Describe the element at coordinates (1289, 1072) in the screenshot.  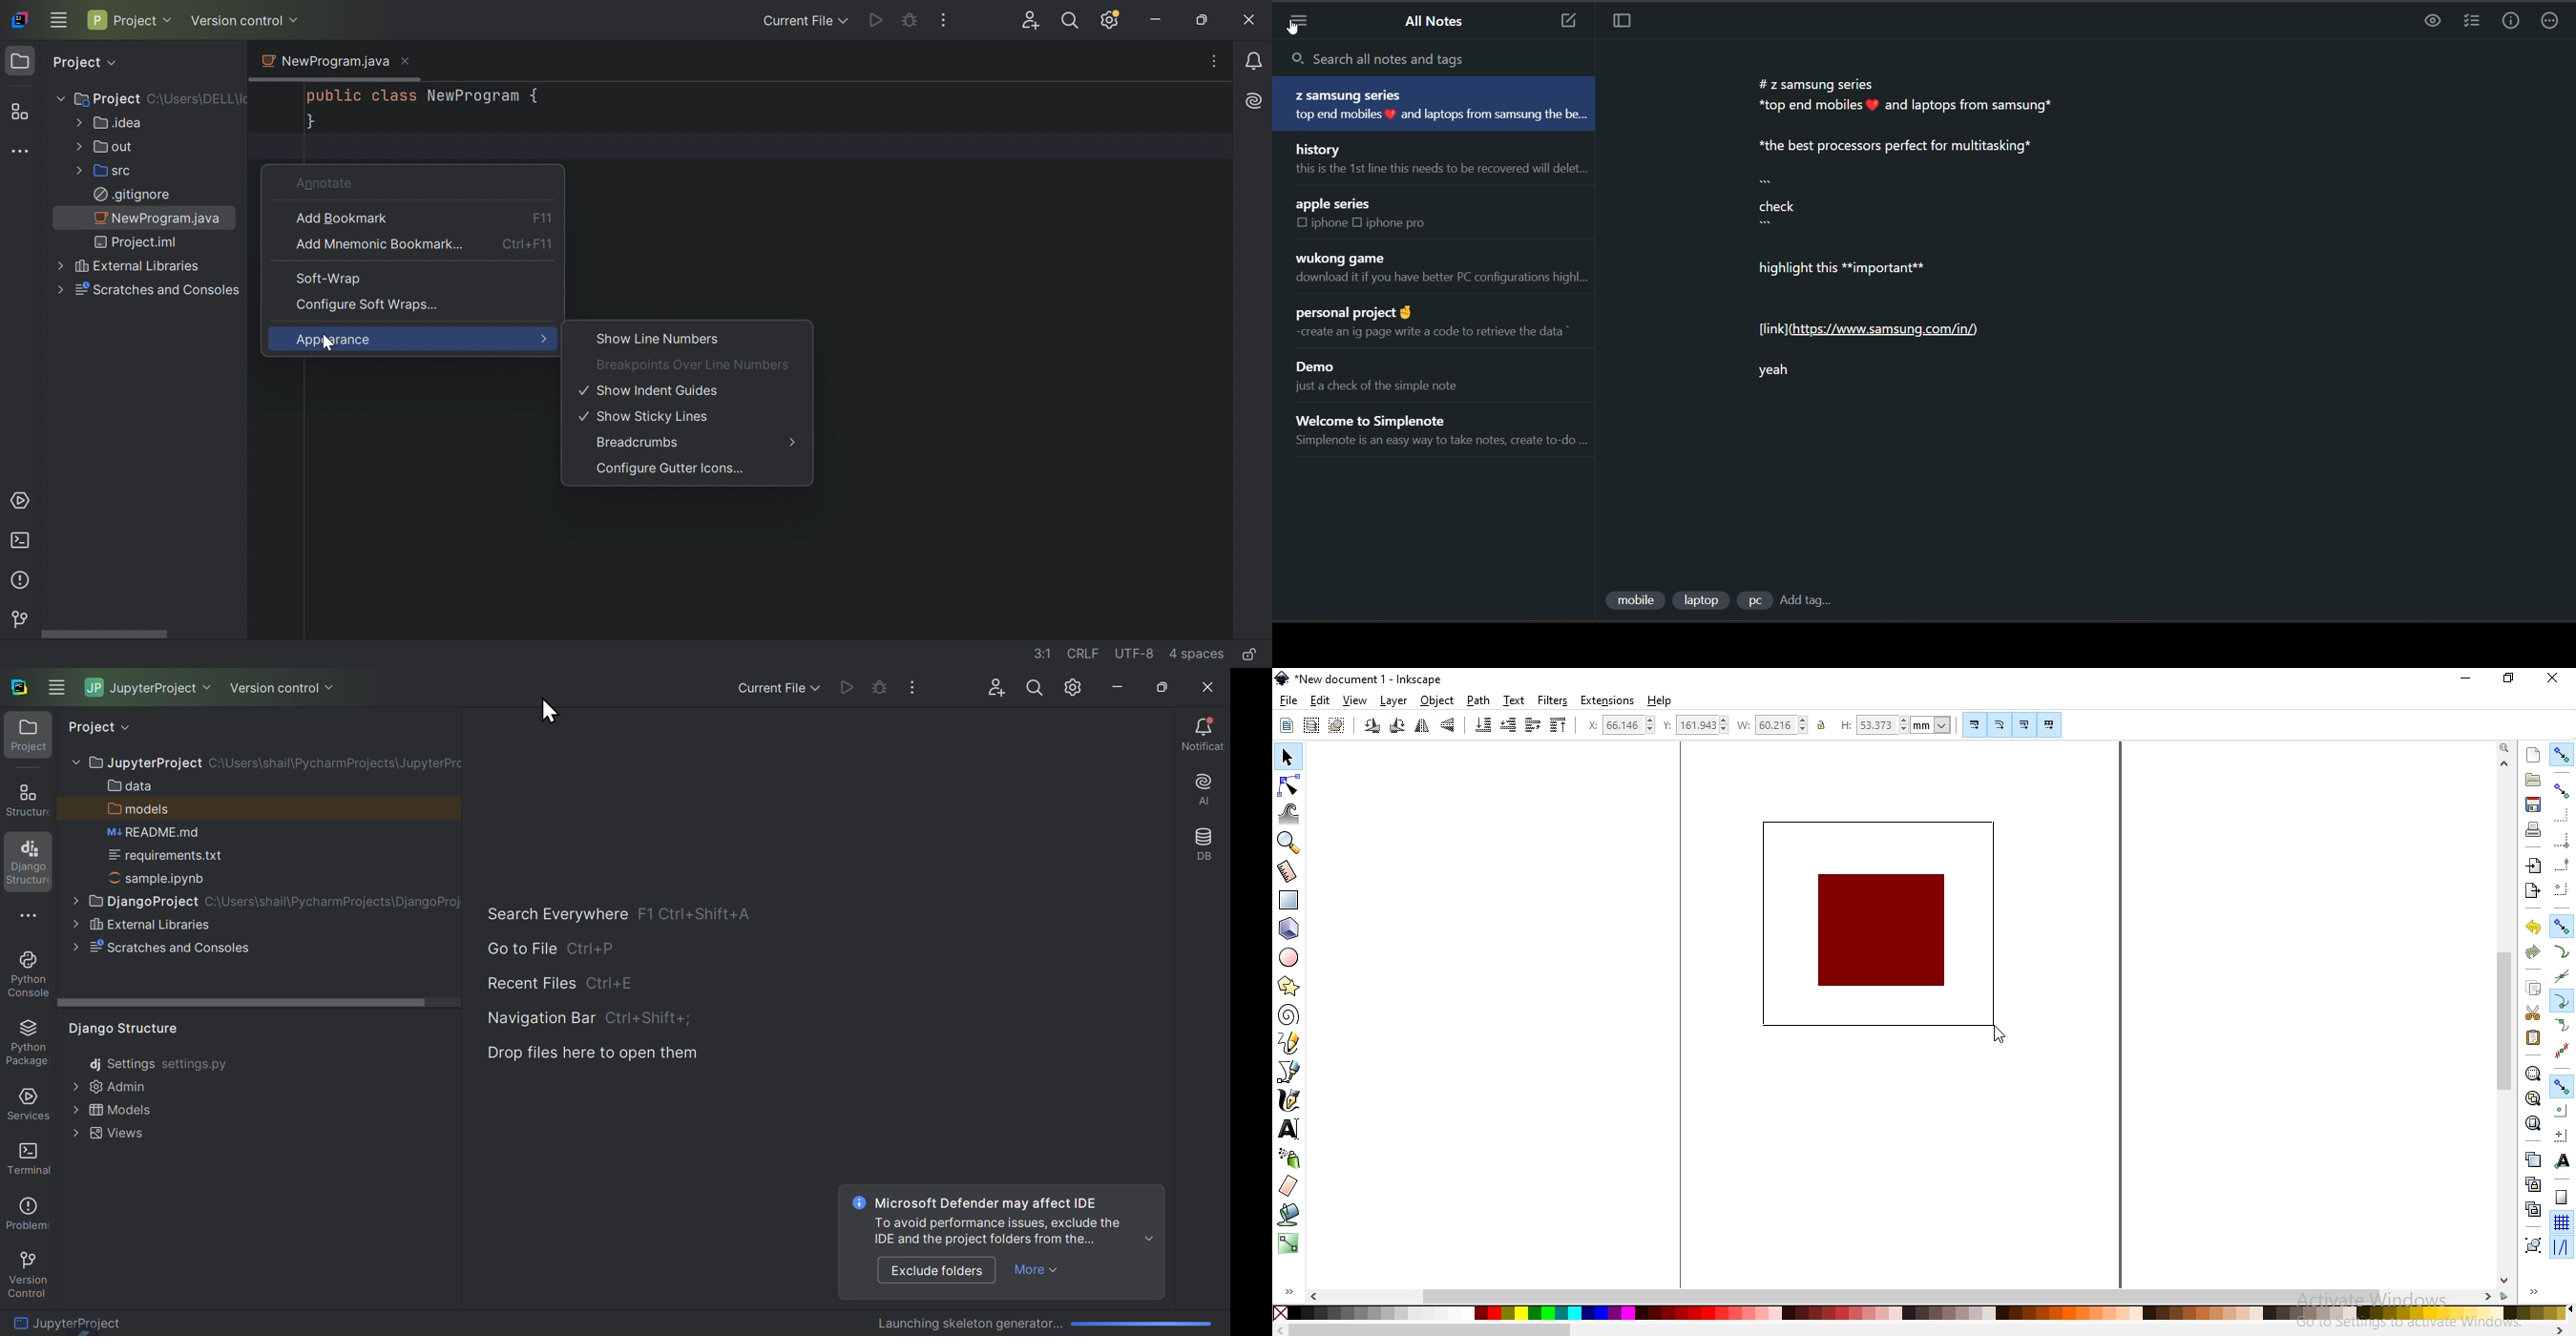
I see `draw bazier lines and straight lines` at that location.